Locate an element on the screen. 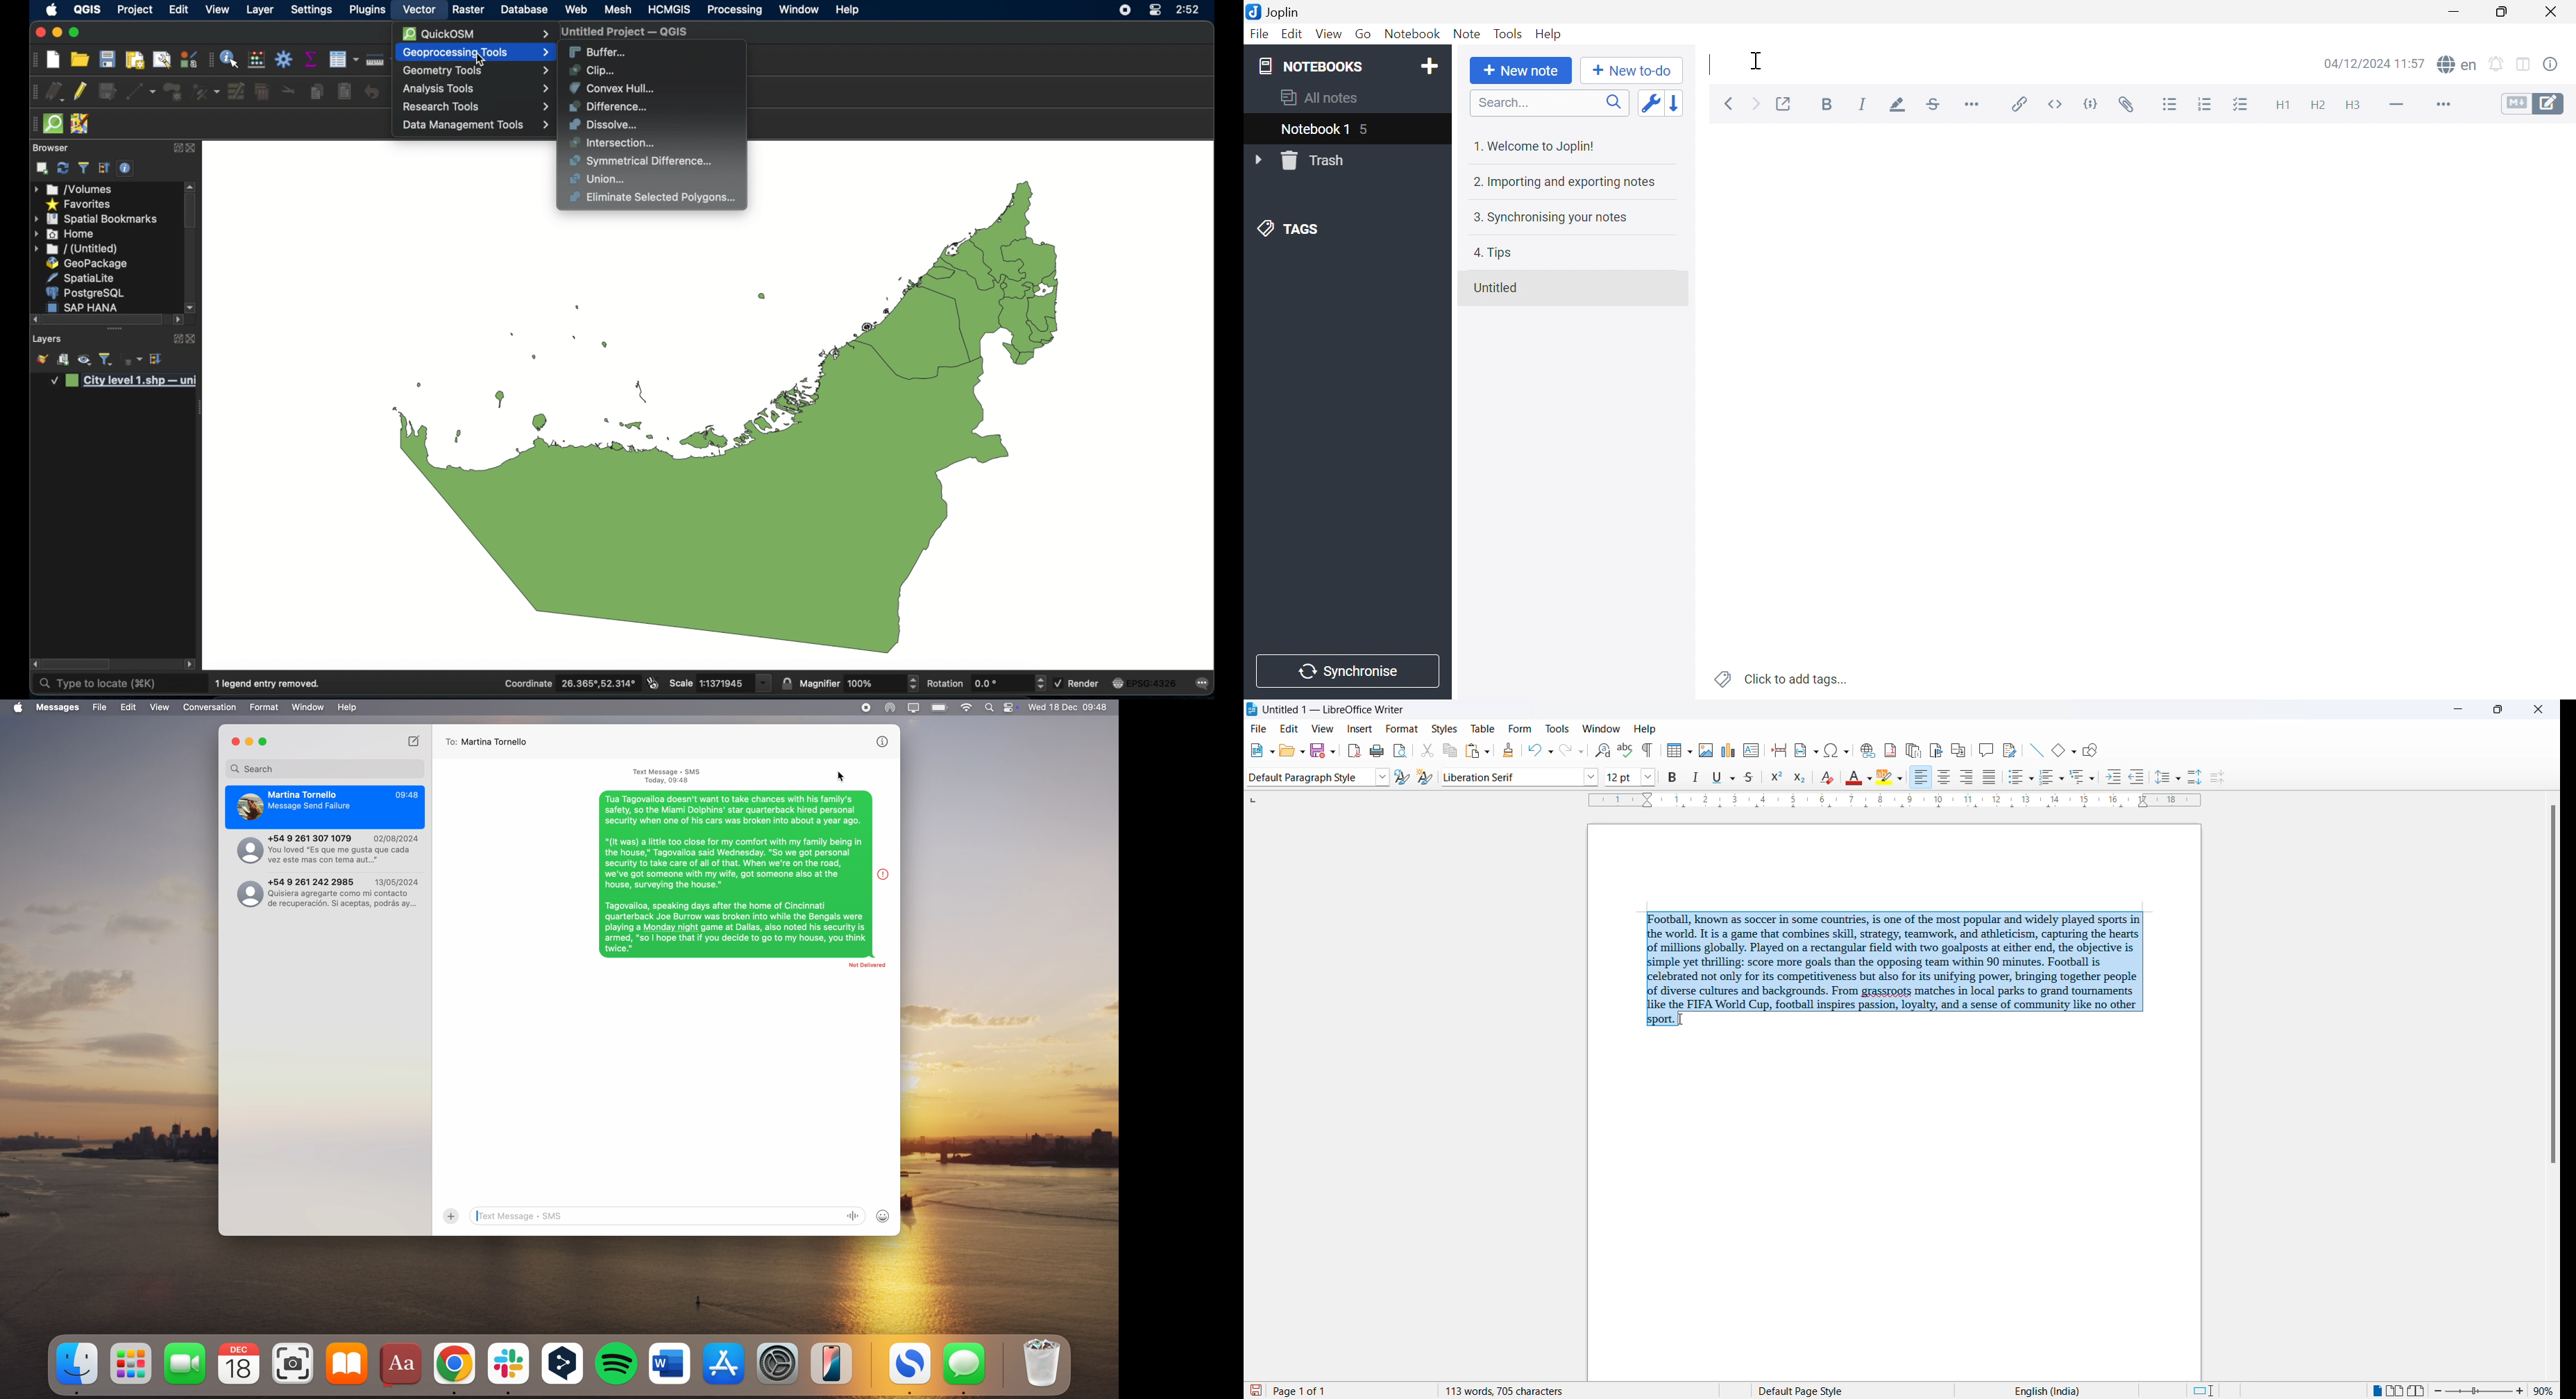 The width and height of the screenshot is (2576, 1400). messages is located at coordinates (59, 707).